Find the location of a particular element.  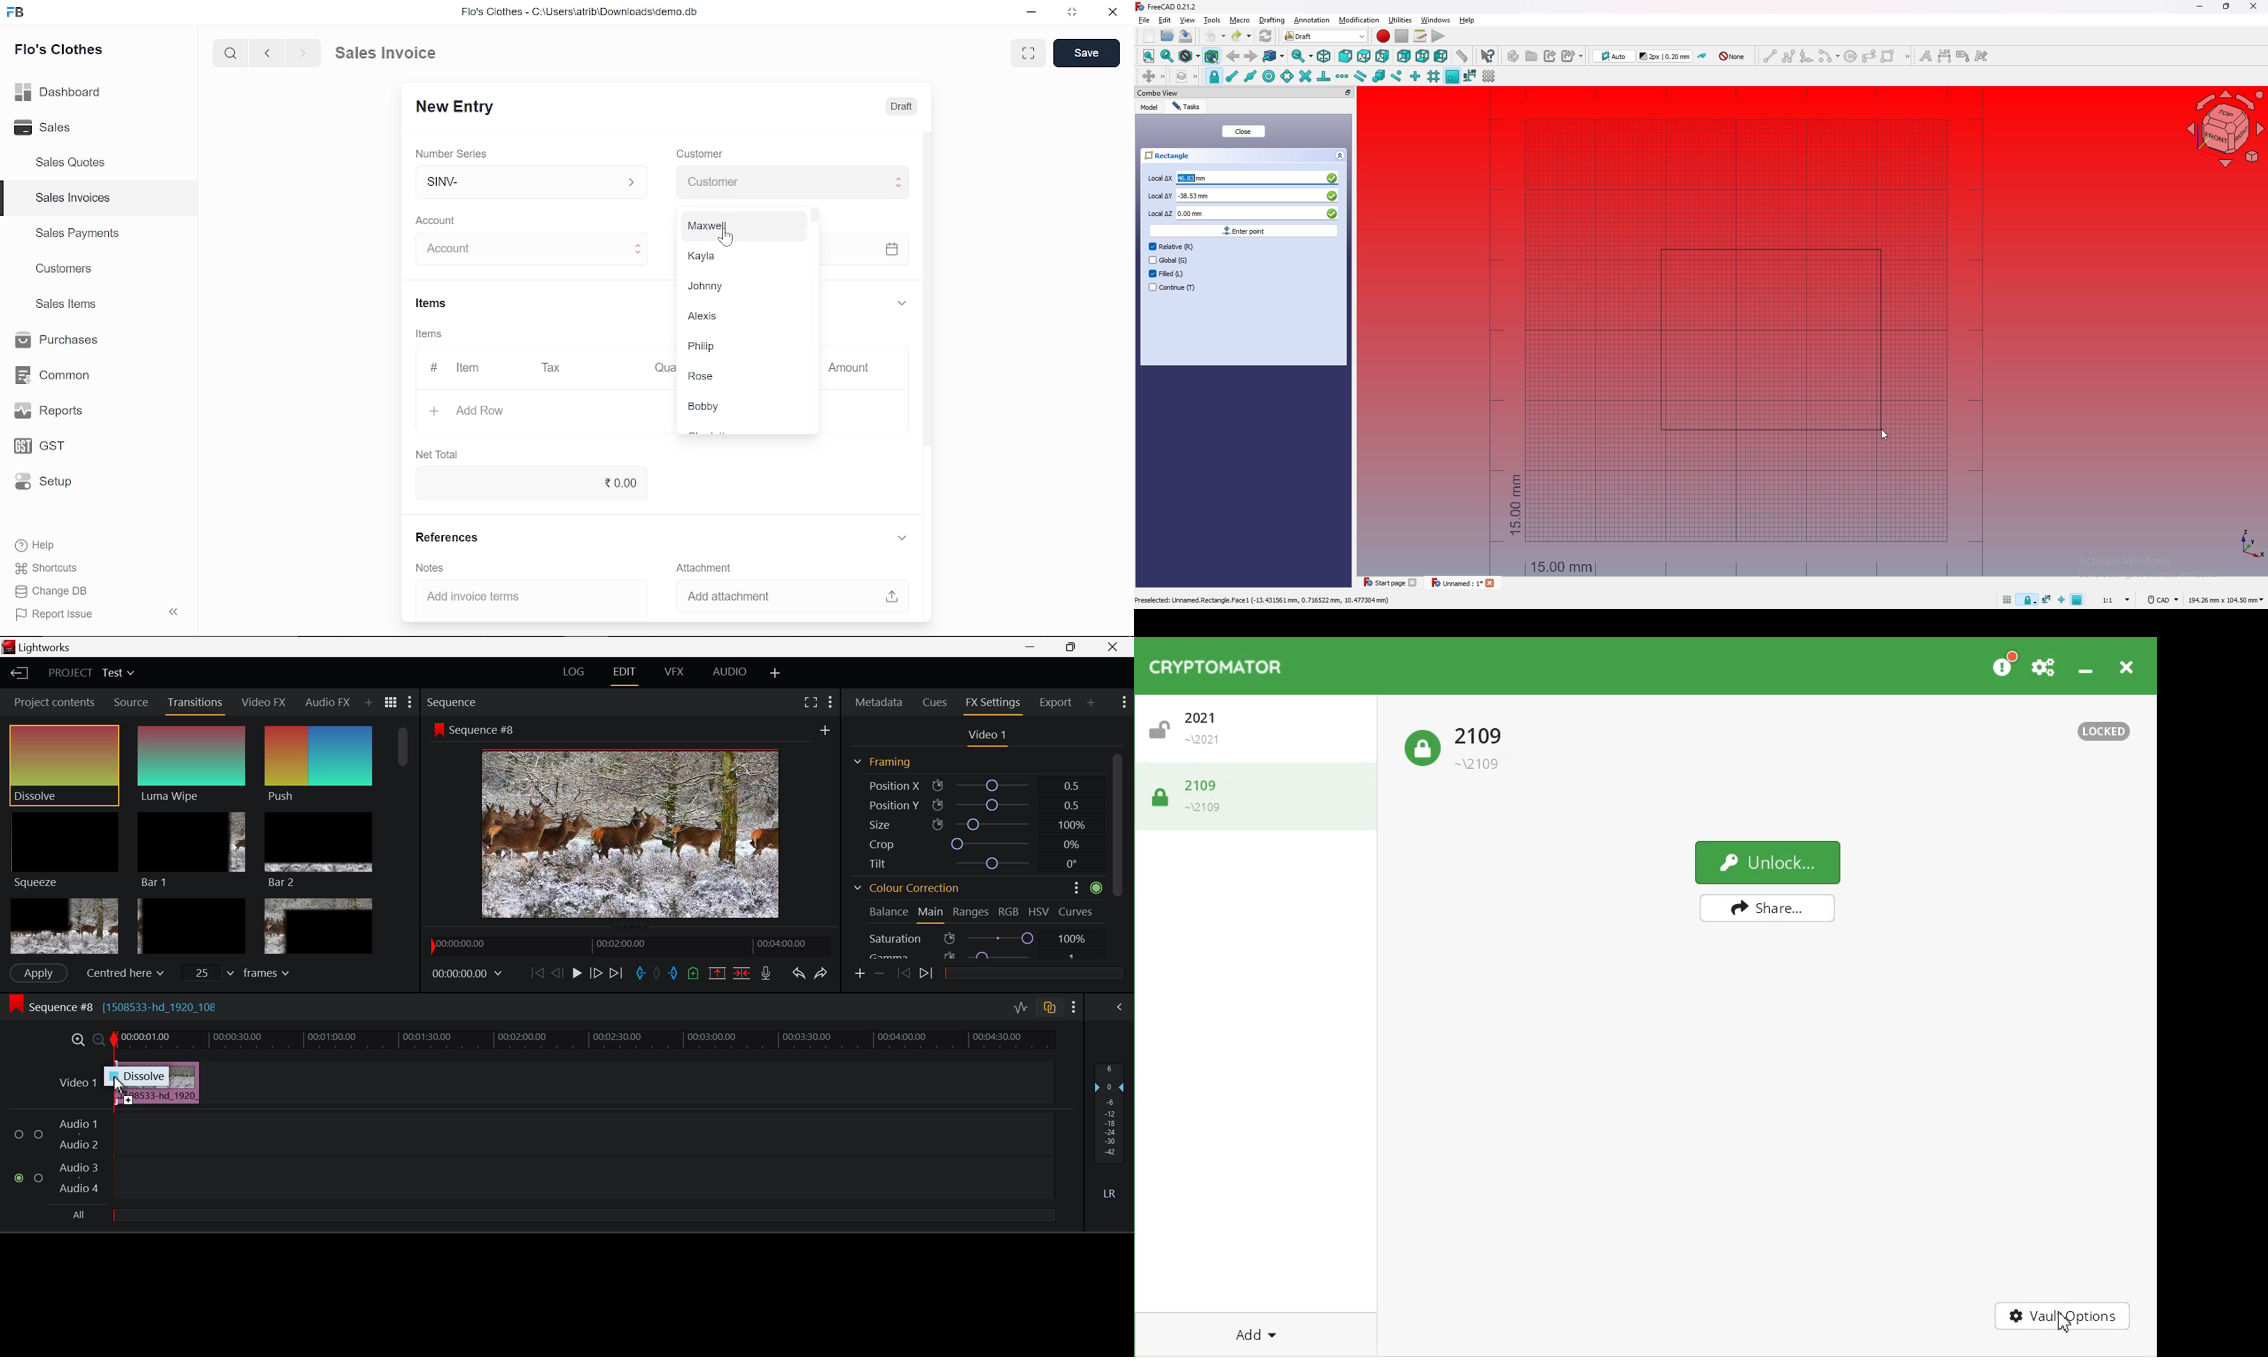

Search is located at coordinates (370, 700).